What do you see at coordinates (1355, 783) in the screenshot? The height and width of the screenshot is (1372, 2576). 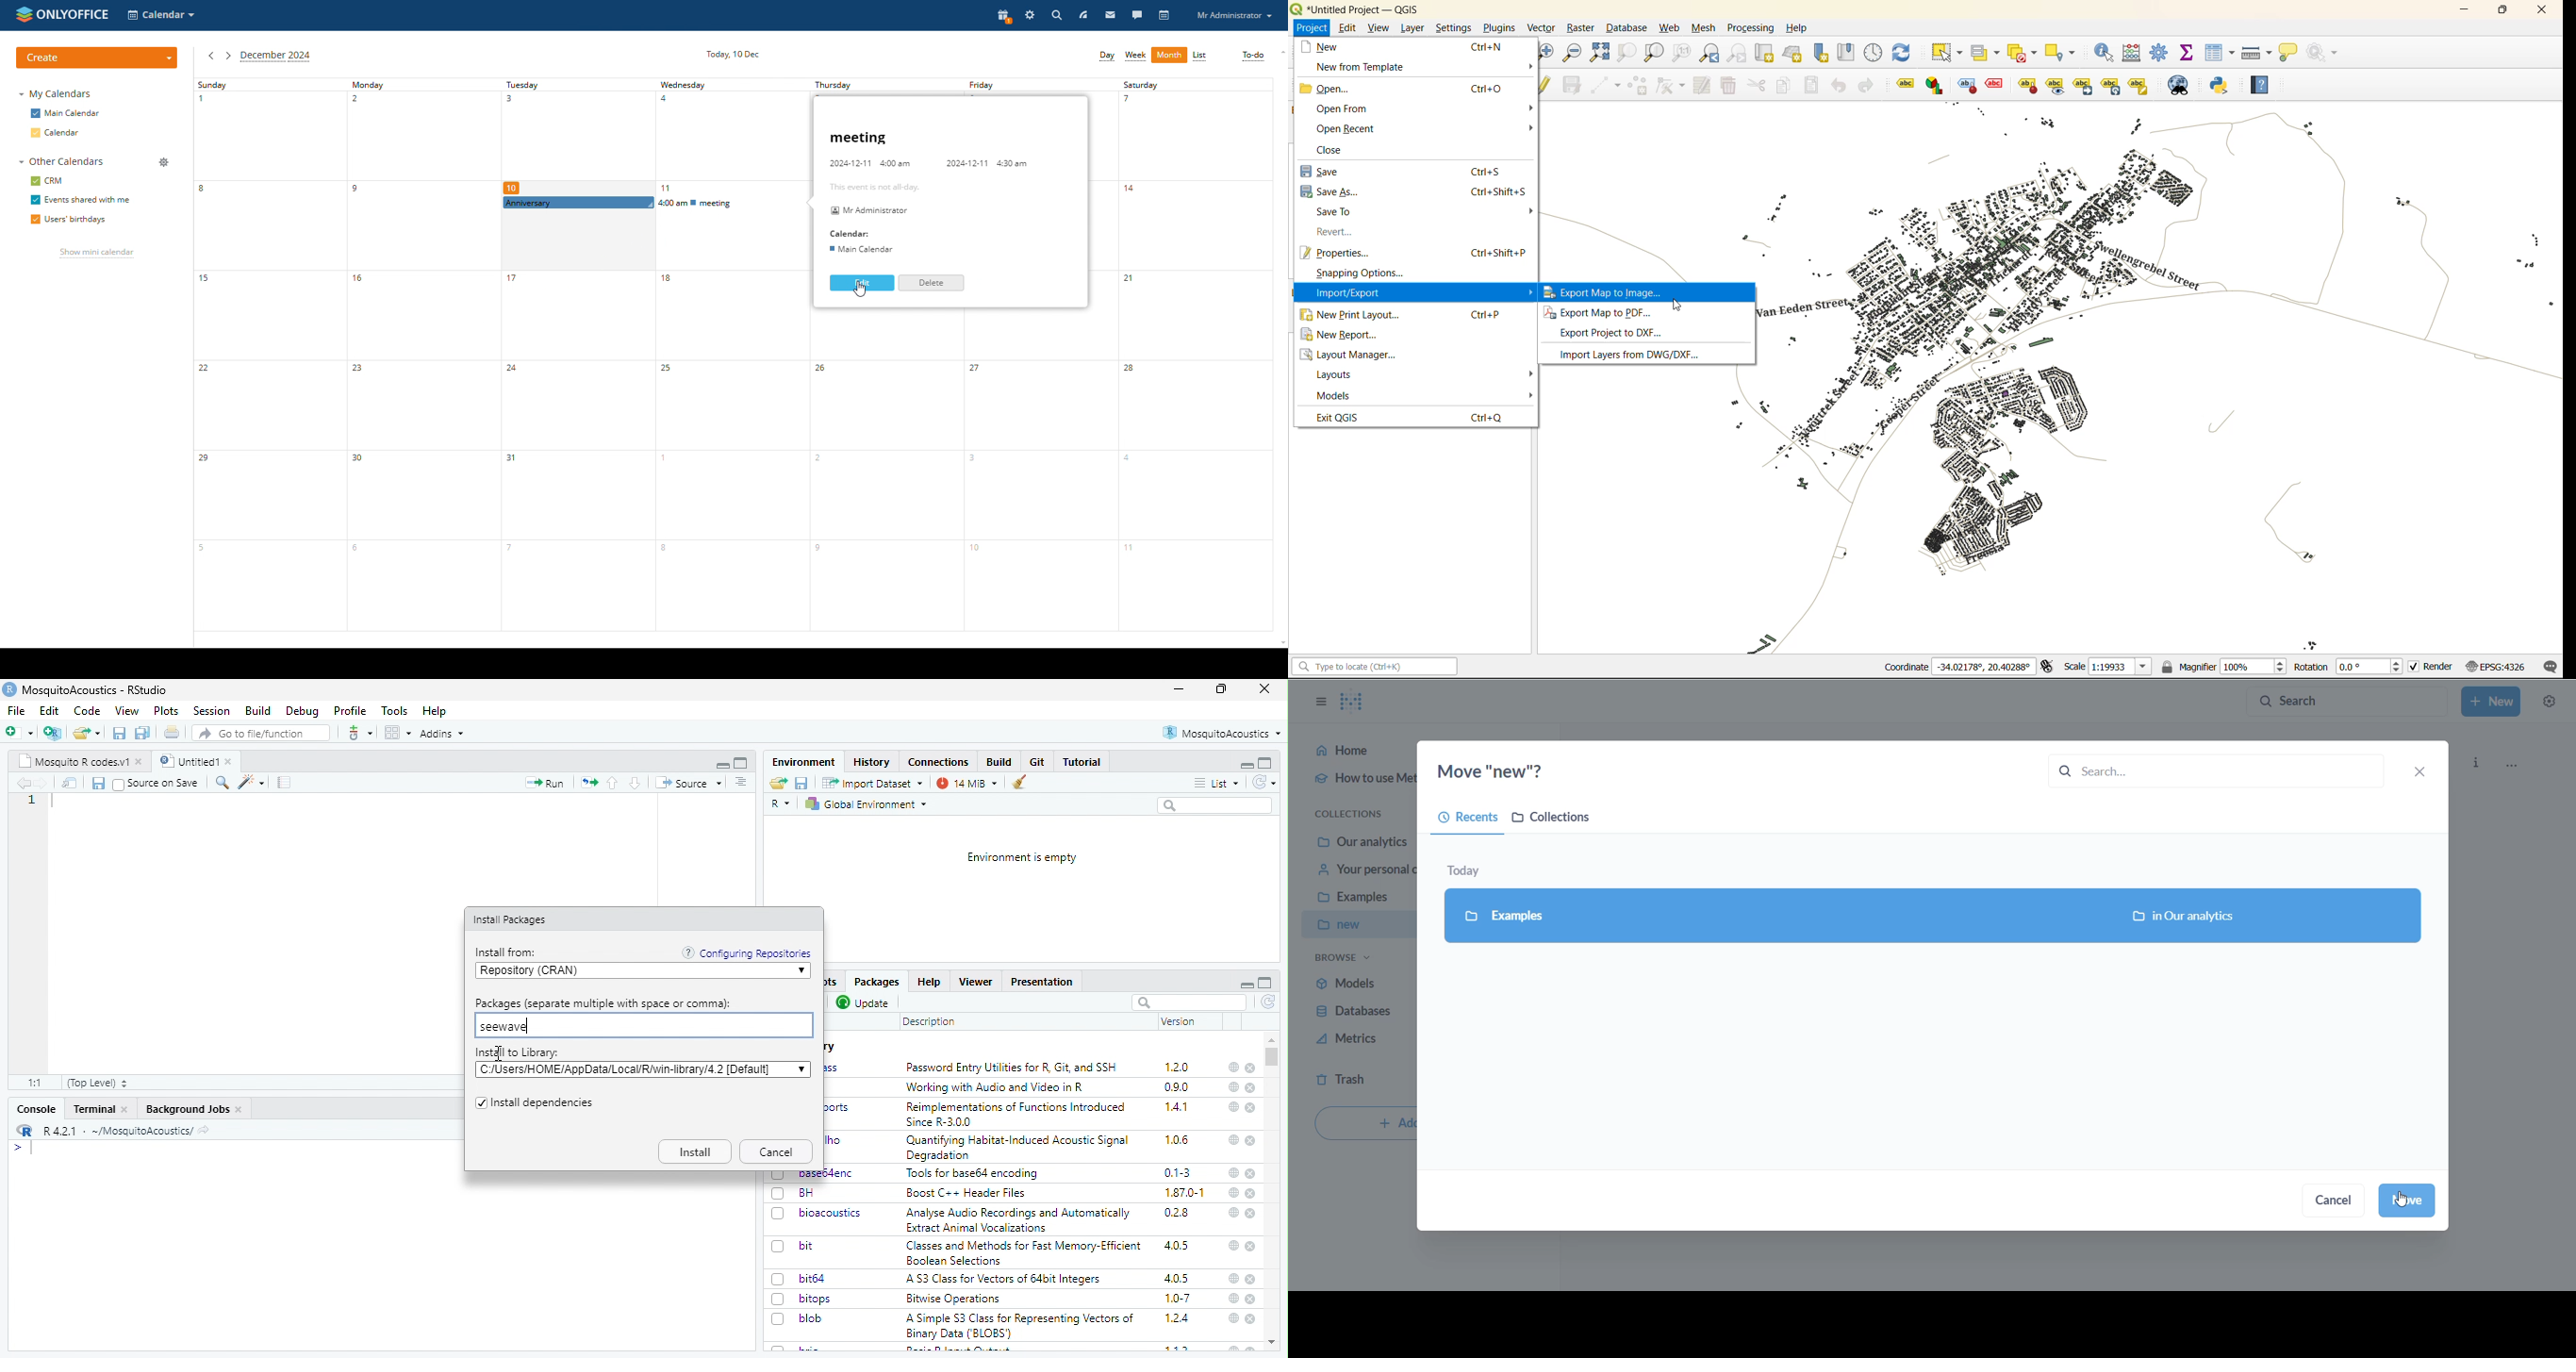 I see `how to use metabase` at bounding box center [1355, 783].